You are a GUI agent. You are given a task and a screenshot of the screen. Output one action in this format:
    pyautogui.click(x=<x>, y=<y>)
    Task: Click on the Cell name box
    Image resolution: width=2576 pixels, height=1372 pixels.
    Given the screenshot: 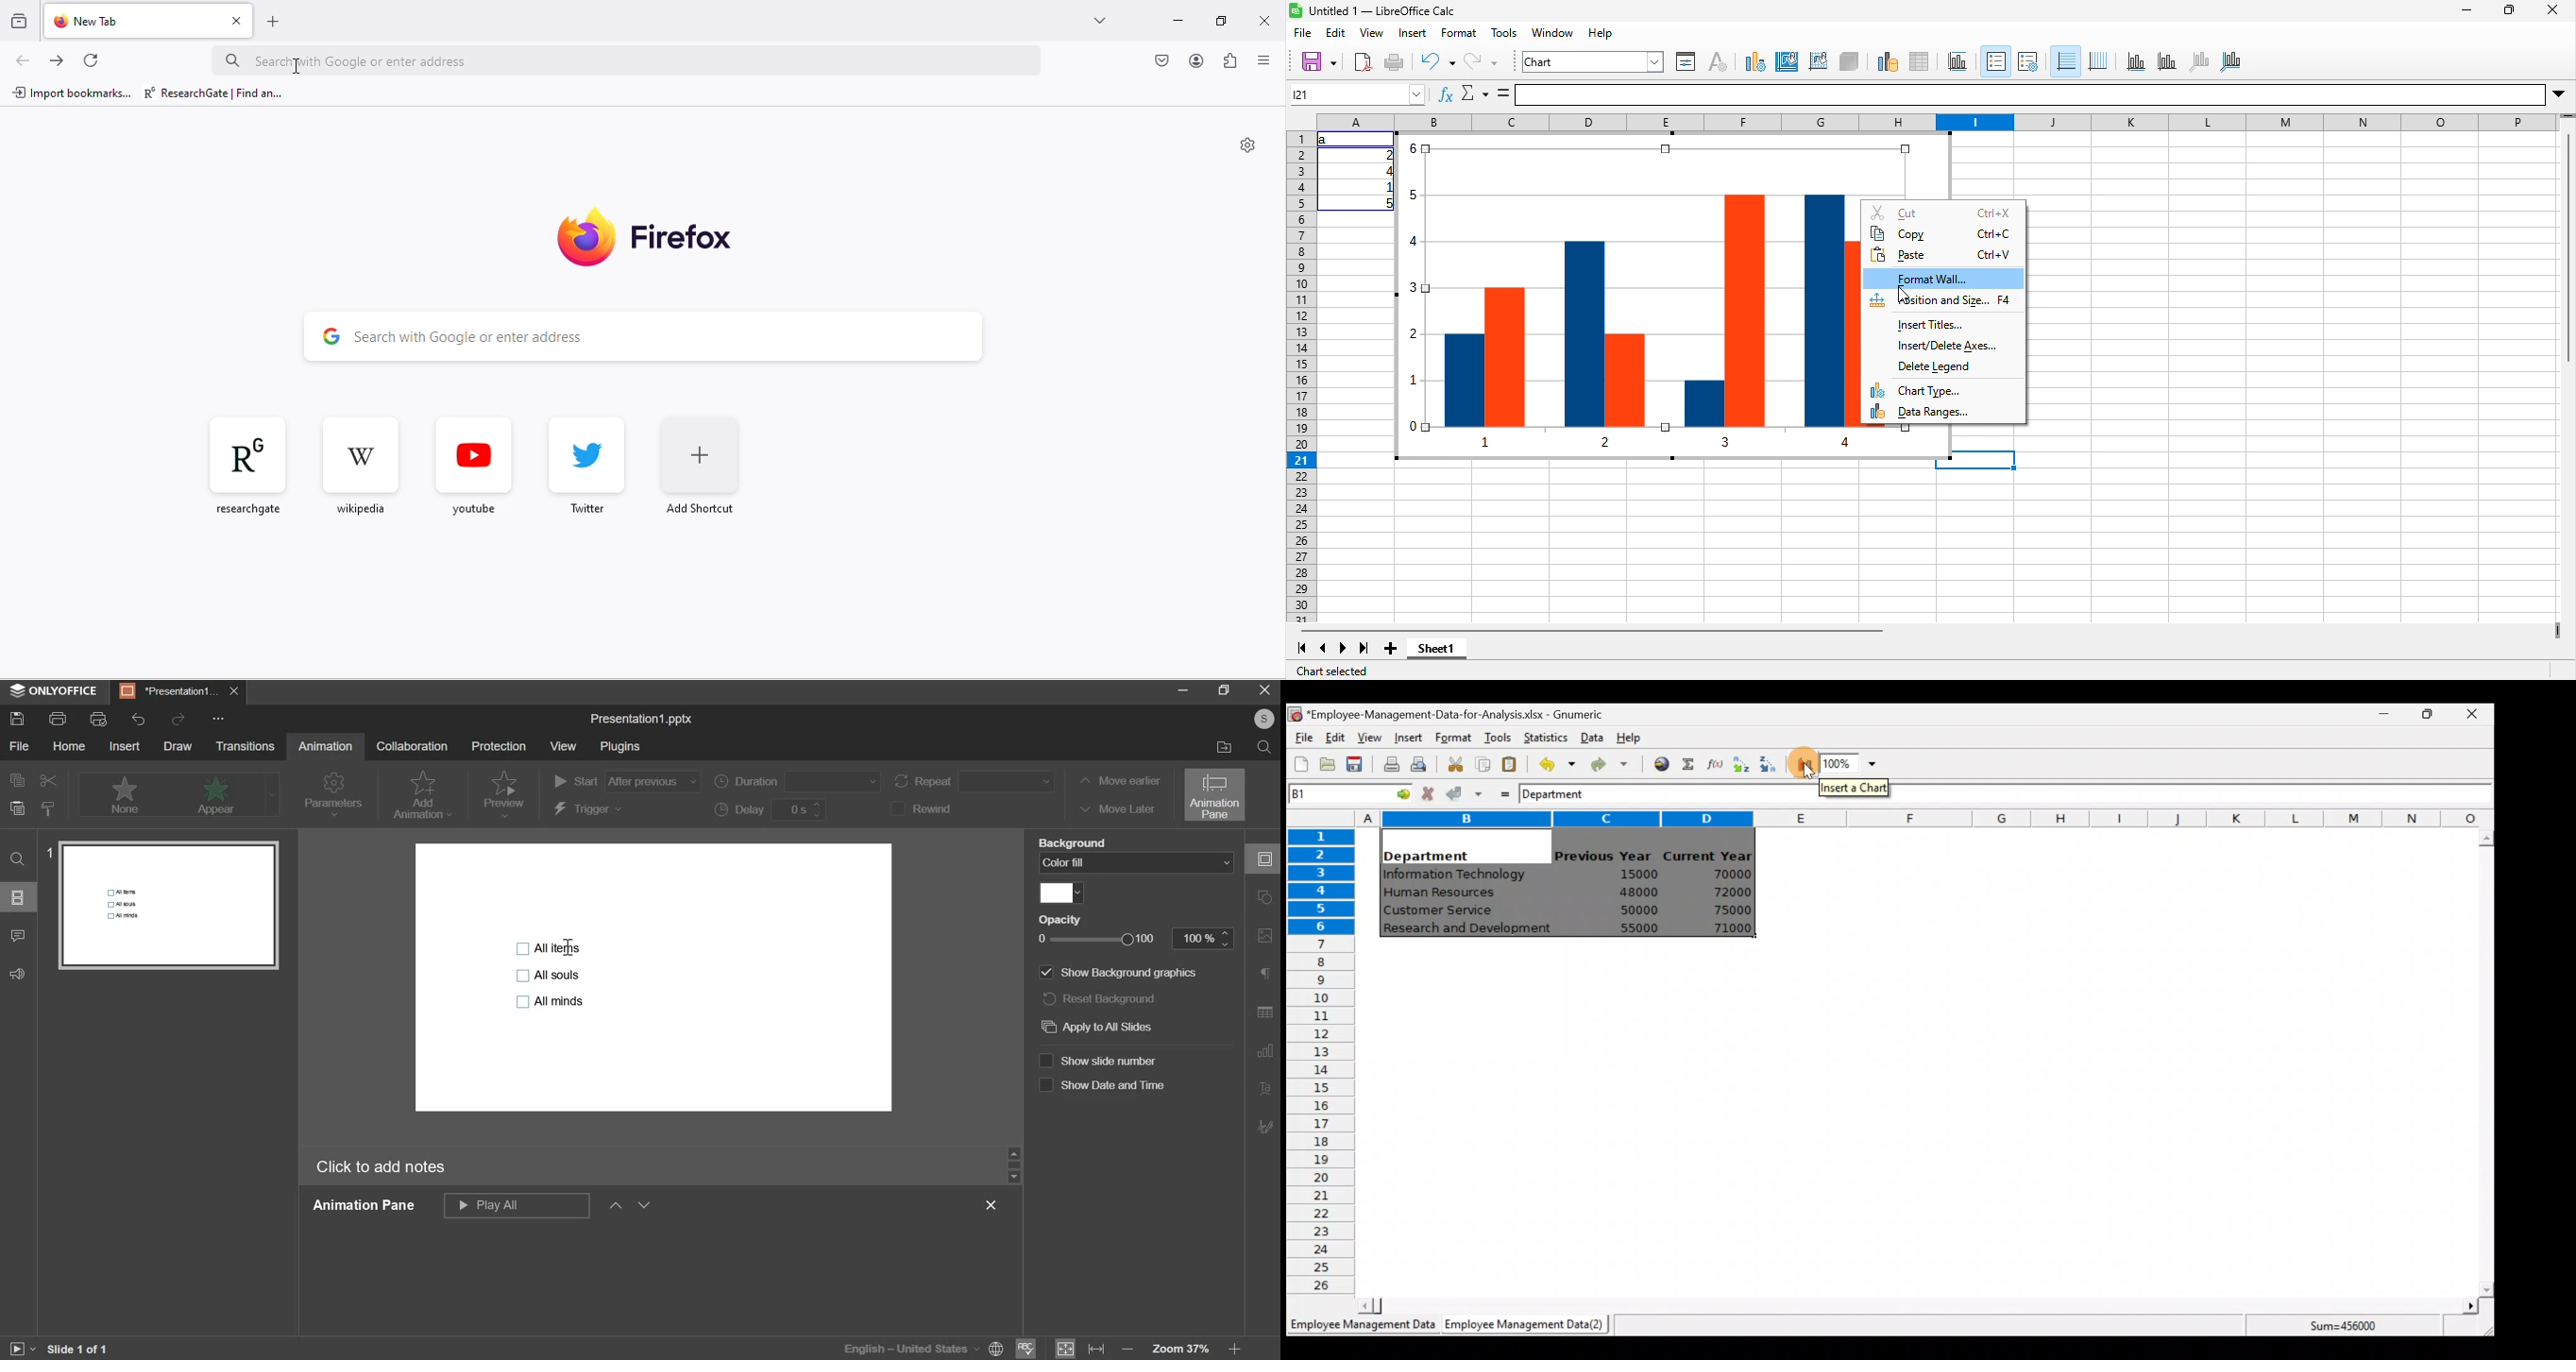 What is the action you would take?
    pyautogui.click(x=1358, y=94)
    